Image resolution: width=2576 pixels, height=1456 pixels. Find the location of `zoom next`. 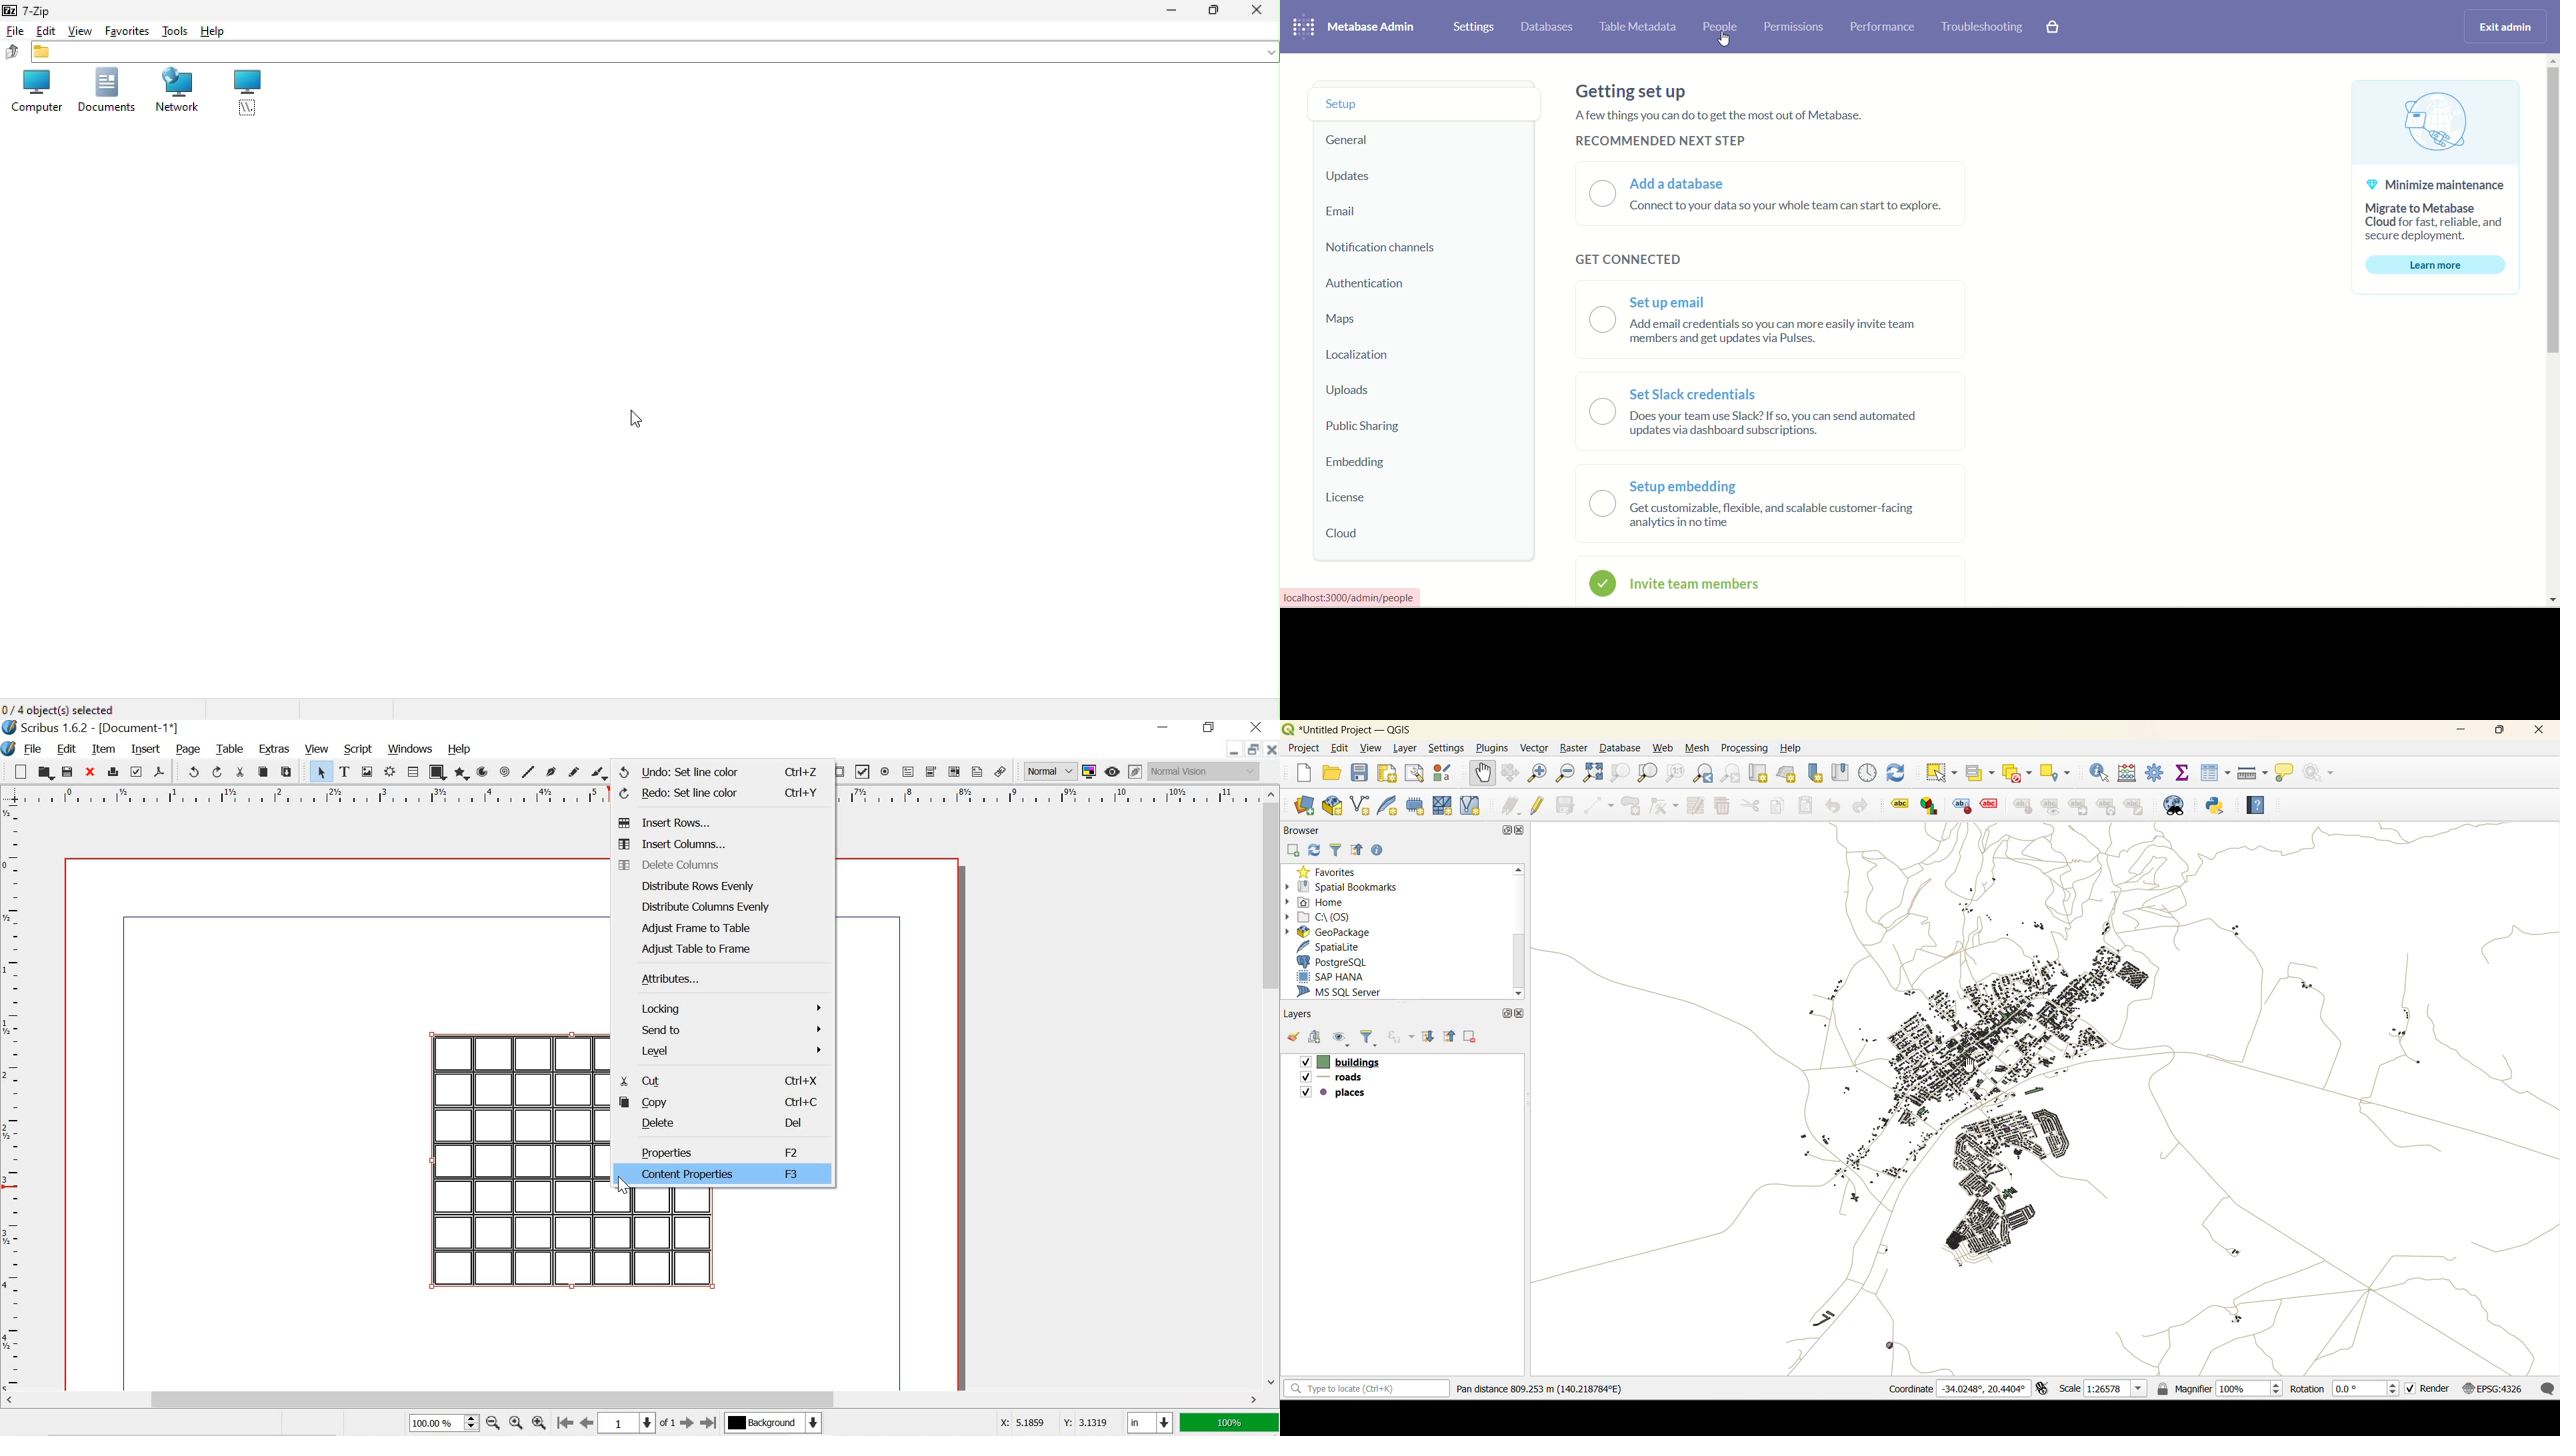

zoom next is located at coordinates (1731, 773).